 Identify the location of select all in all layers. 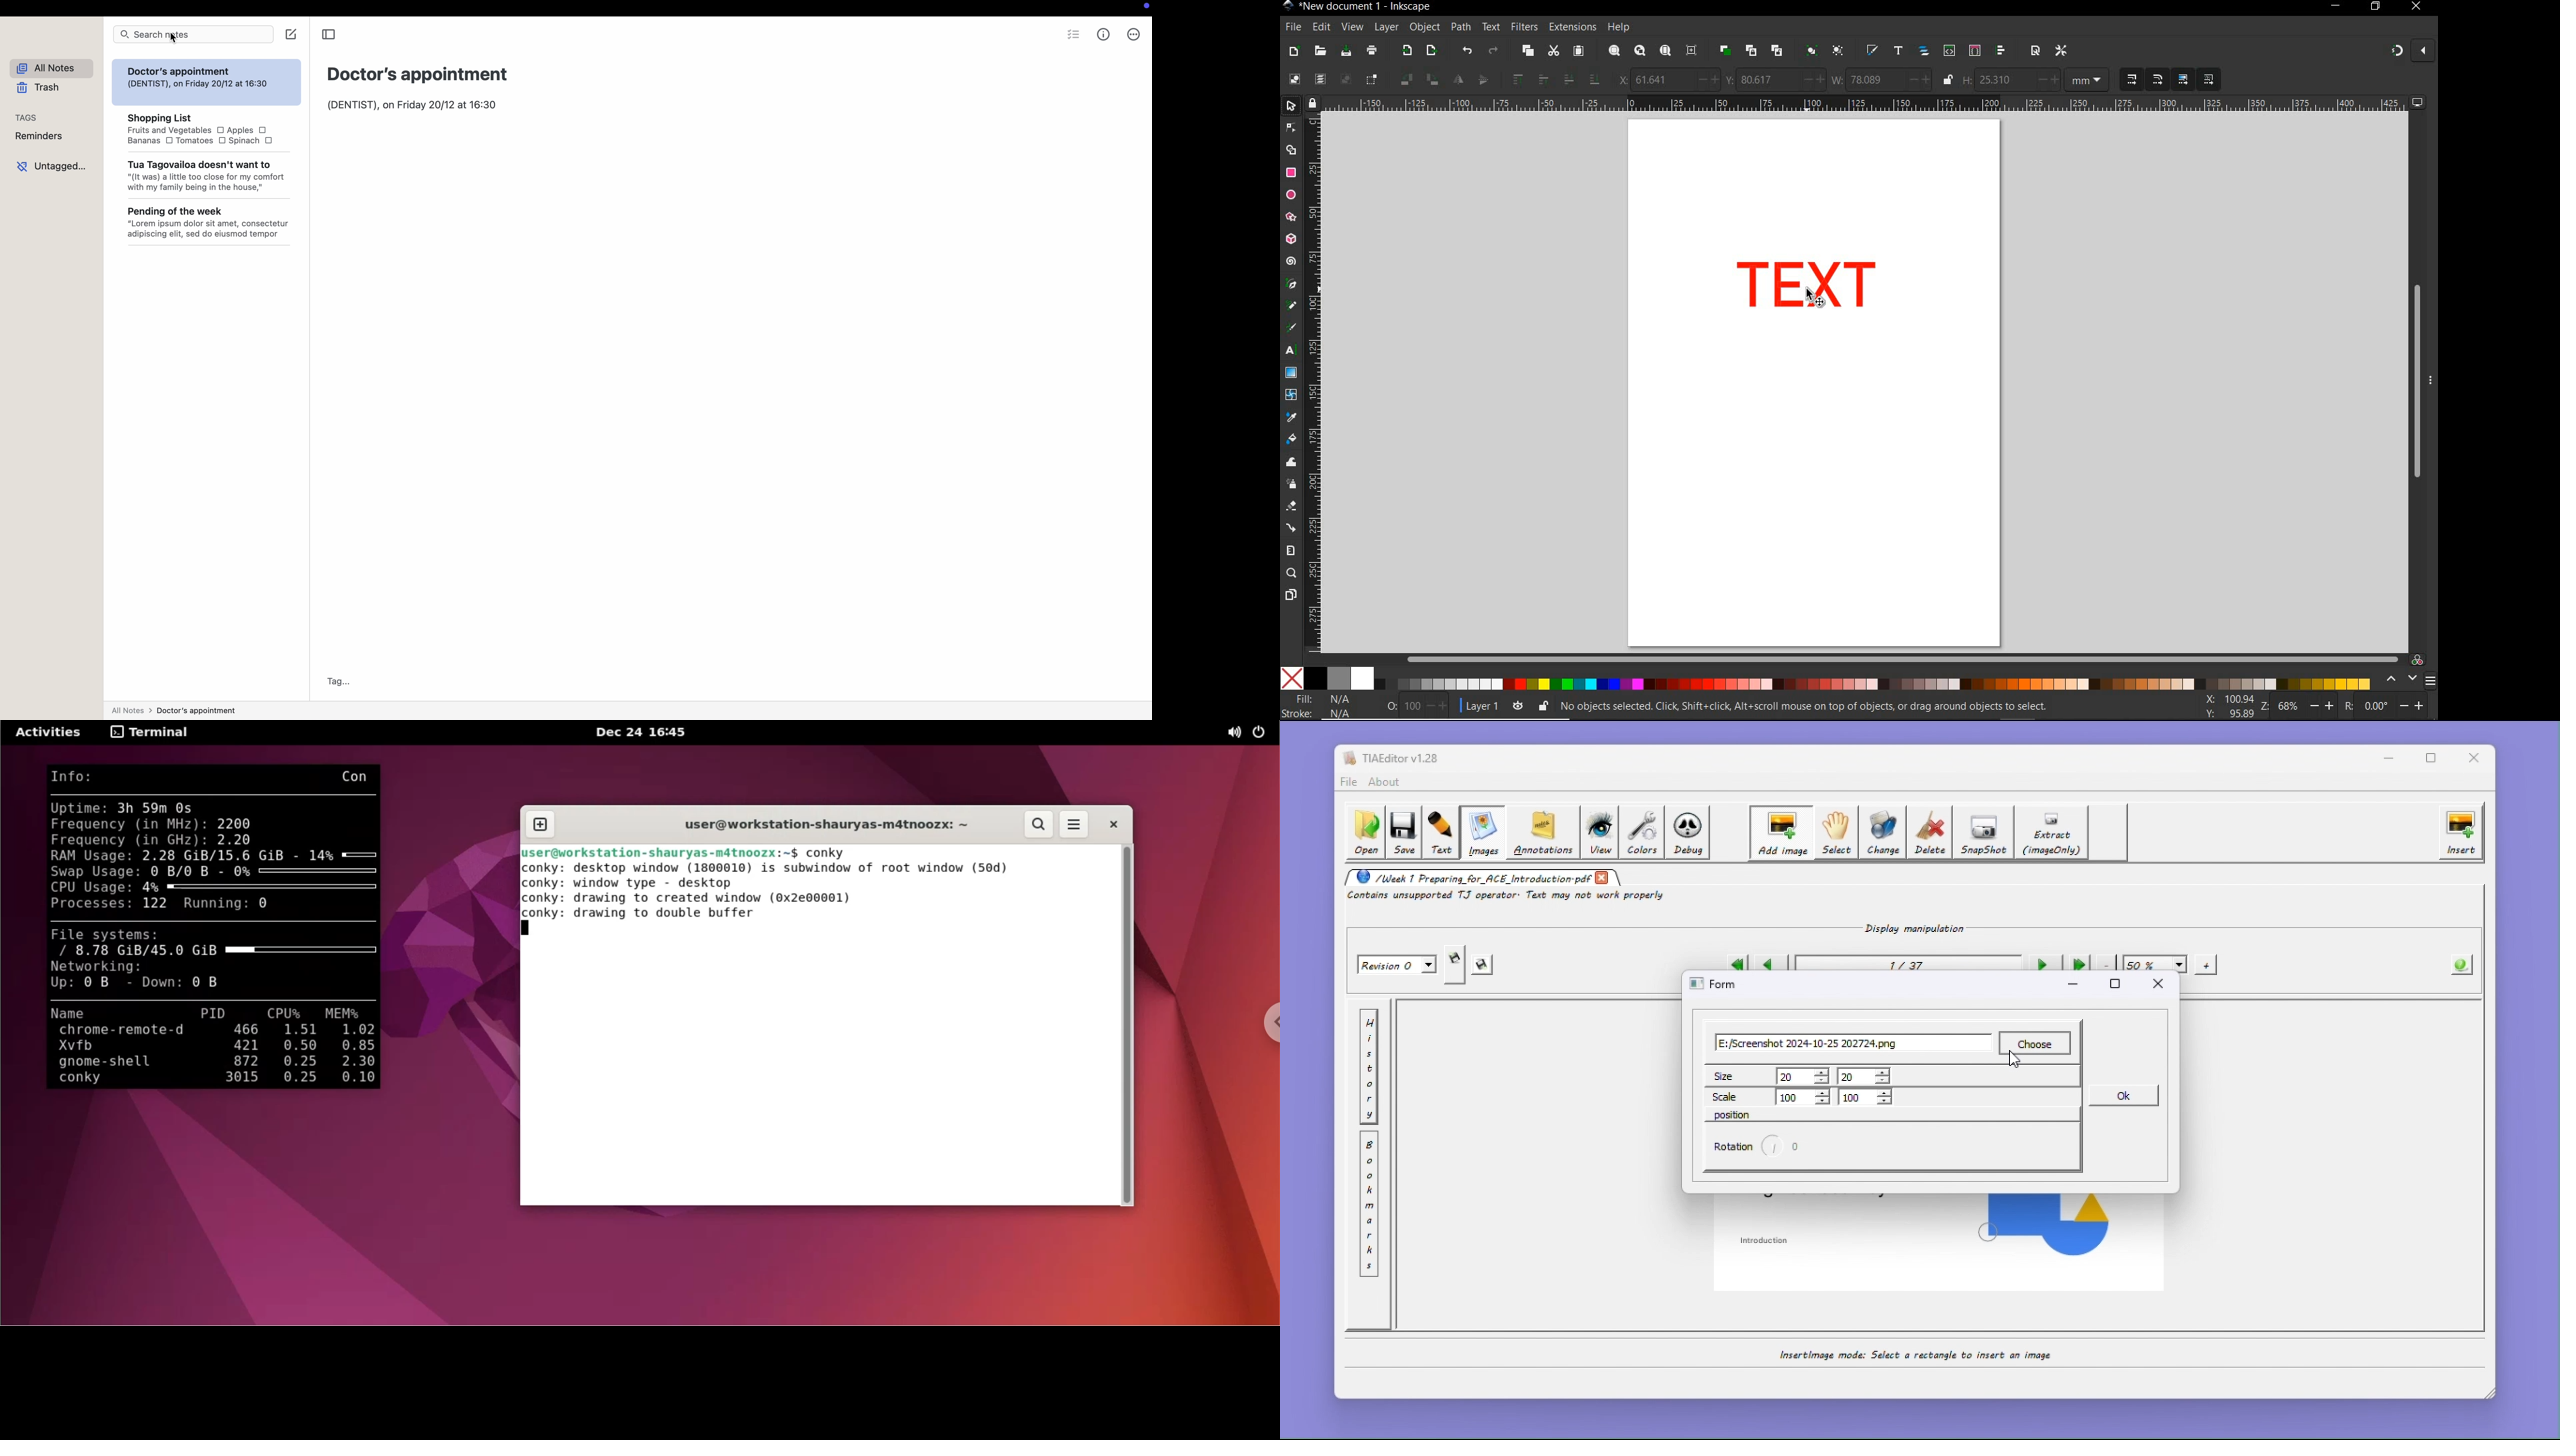
(1320, 80).